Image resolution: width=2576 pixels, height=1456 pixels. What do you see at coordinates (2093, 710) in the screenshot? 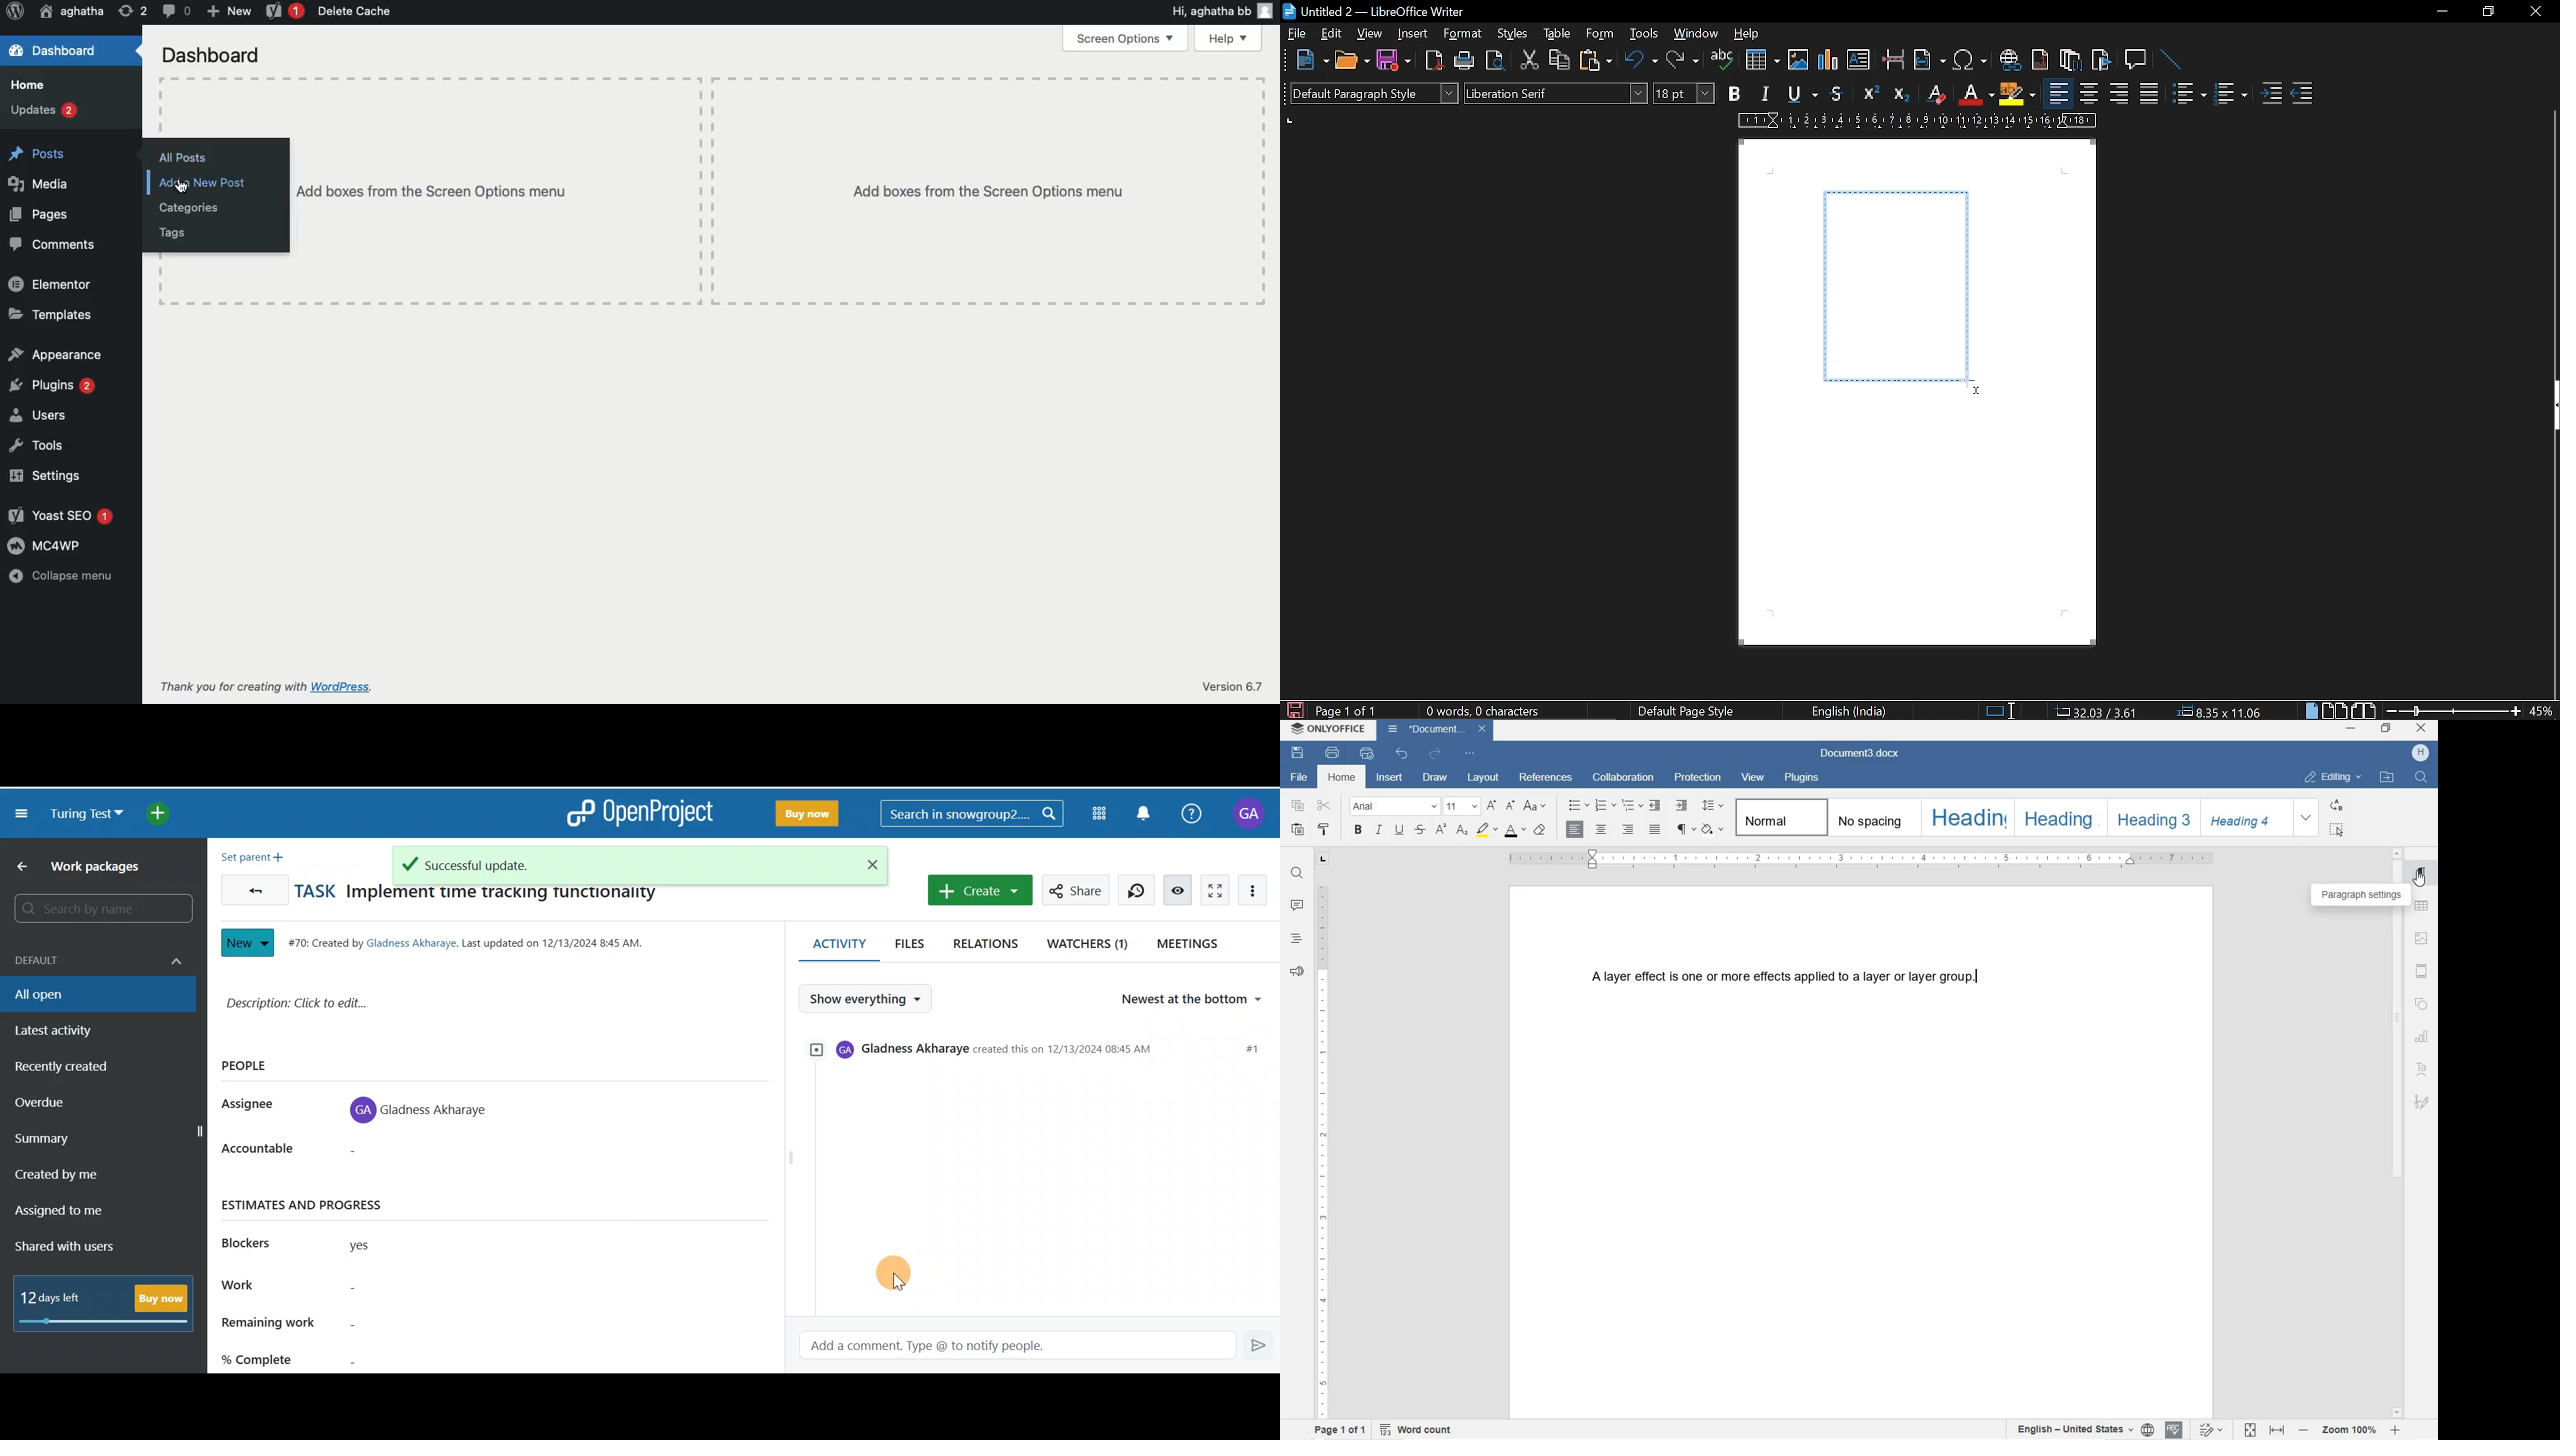
I see `4.99/3.22` at bounding box center [2093, 710].